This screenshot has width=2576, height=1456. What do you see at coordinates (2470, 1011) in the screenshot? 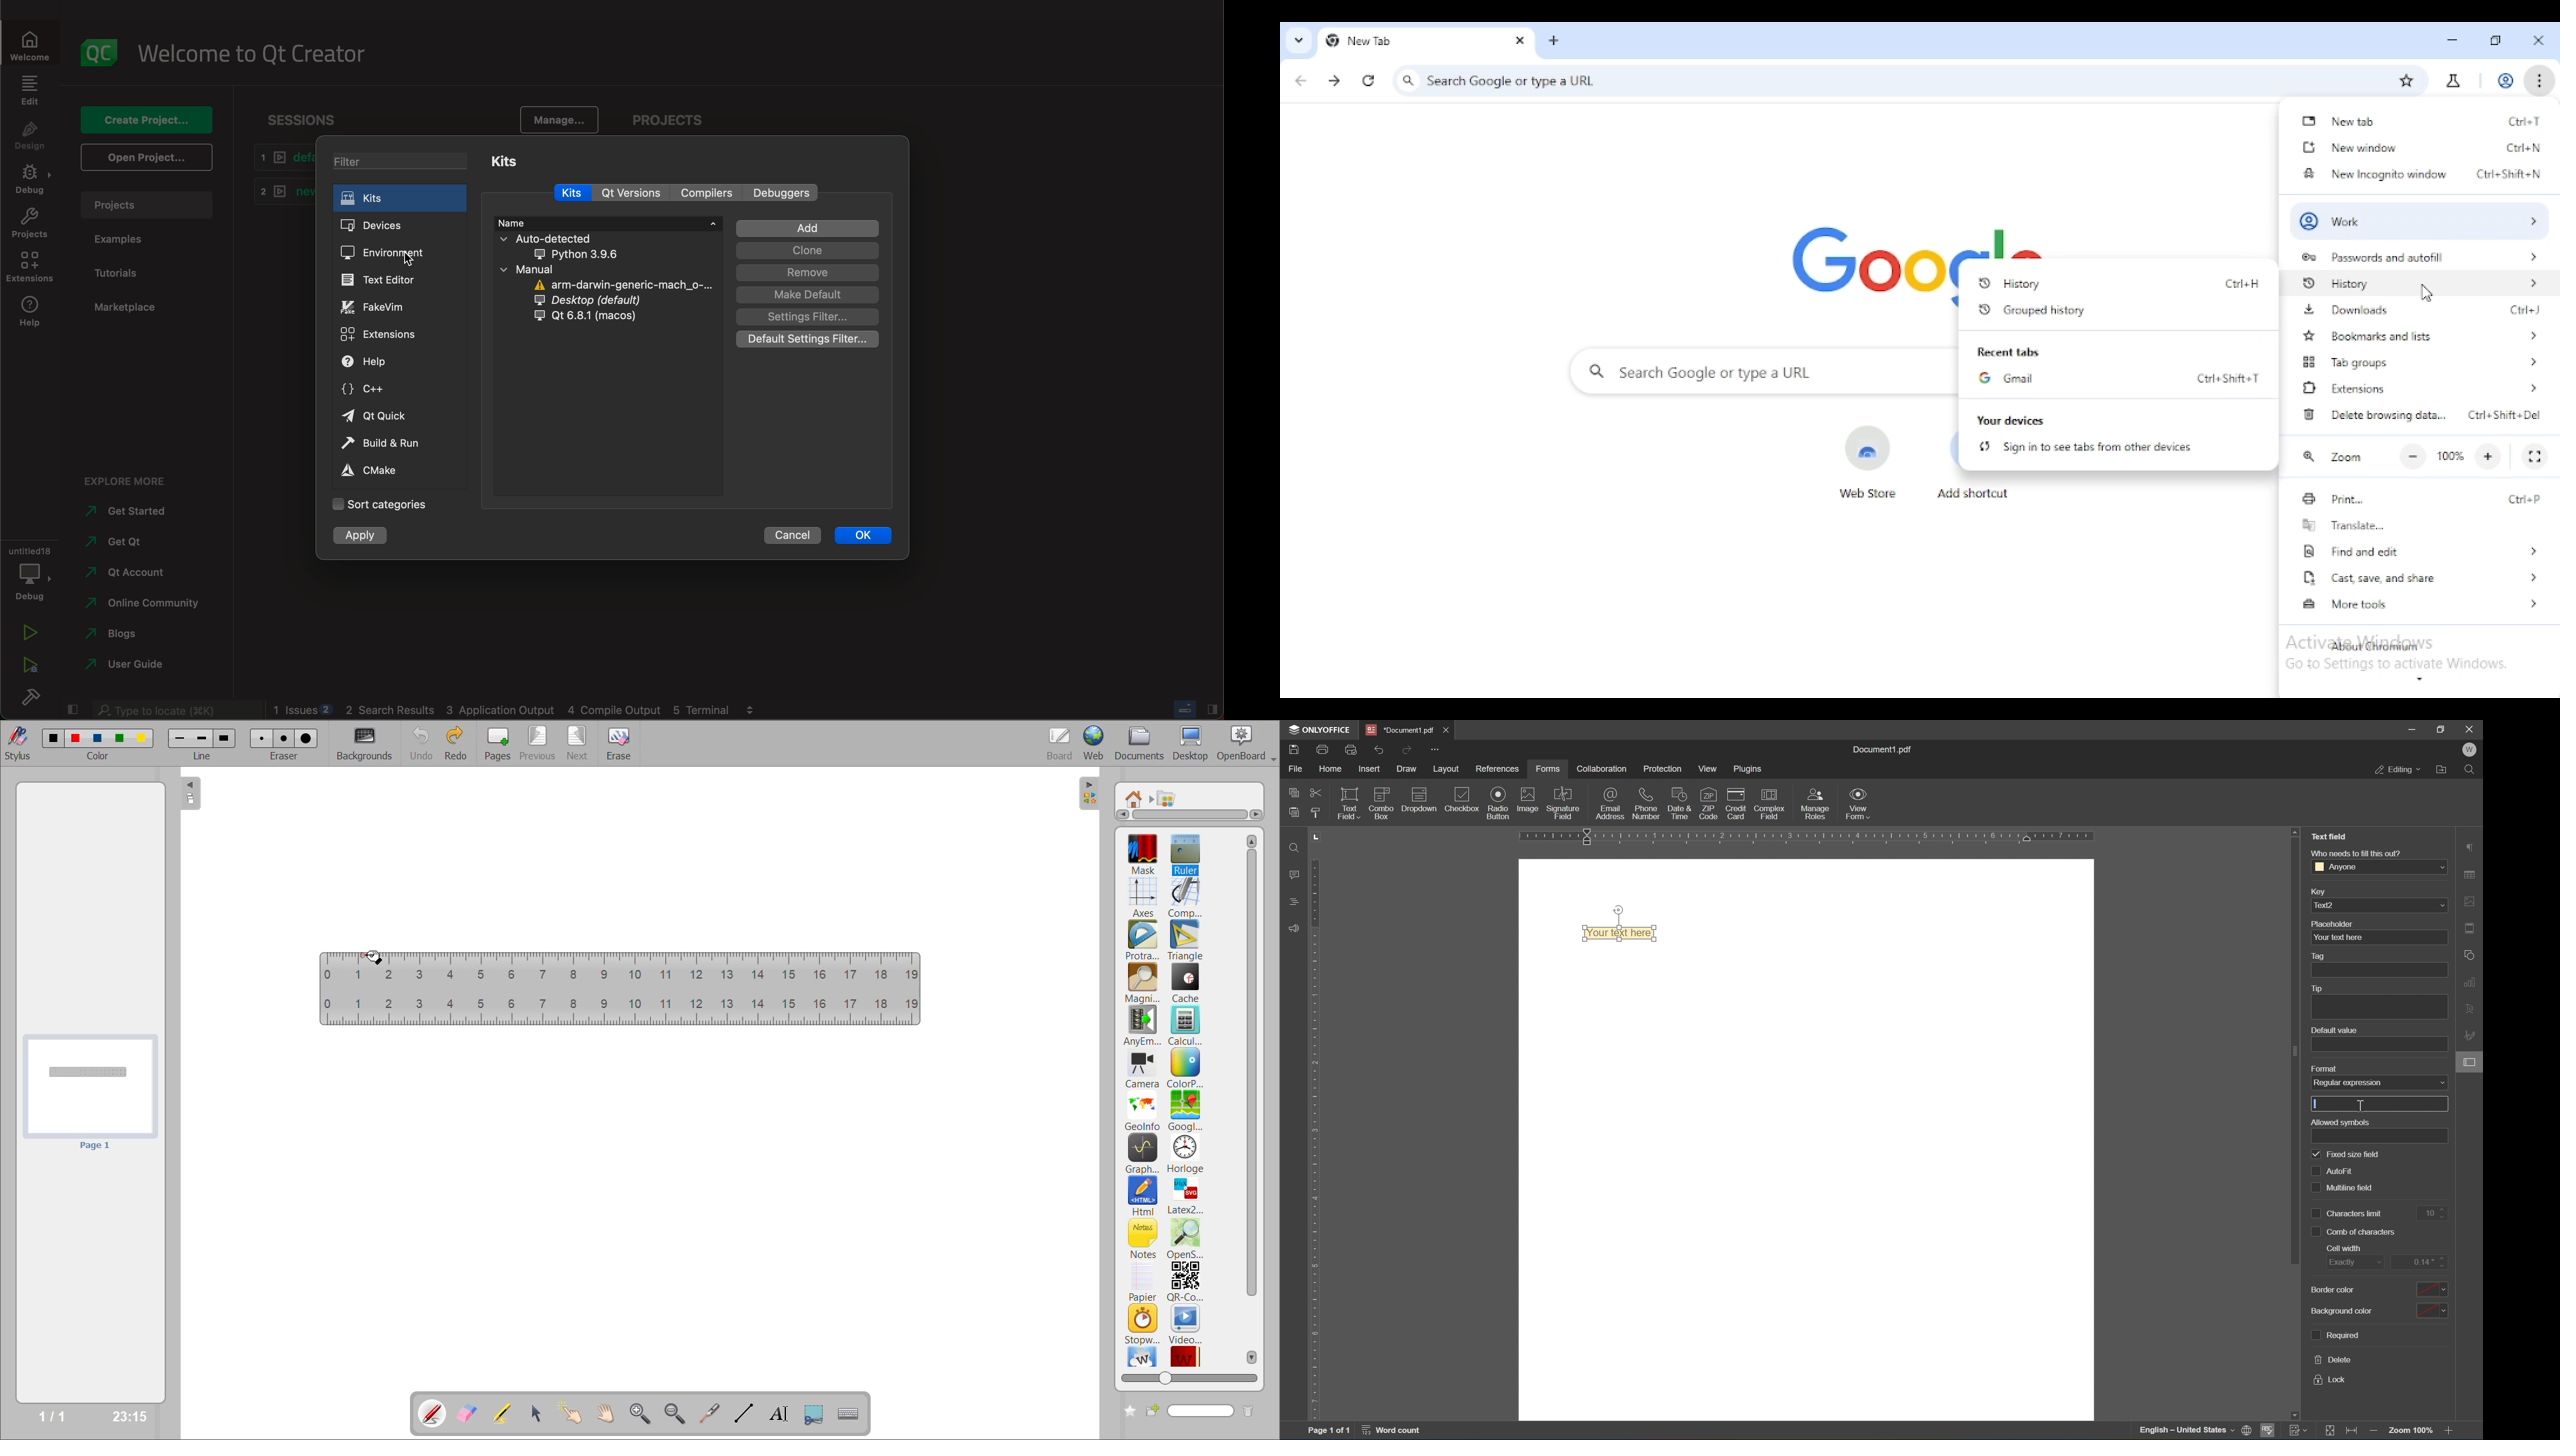
I see `text art settings` at bounding box center [2470, 1011].